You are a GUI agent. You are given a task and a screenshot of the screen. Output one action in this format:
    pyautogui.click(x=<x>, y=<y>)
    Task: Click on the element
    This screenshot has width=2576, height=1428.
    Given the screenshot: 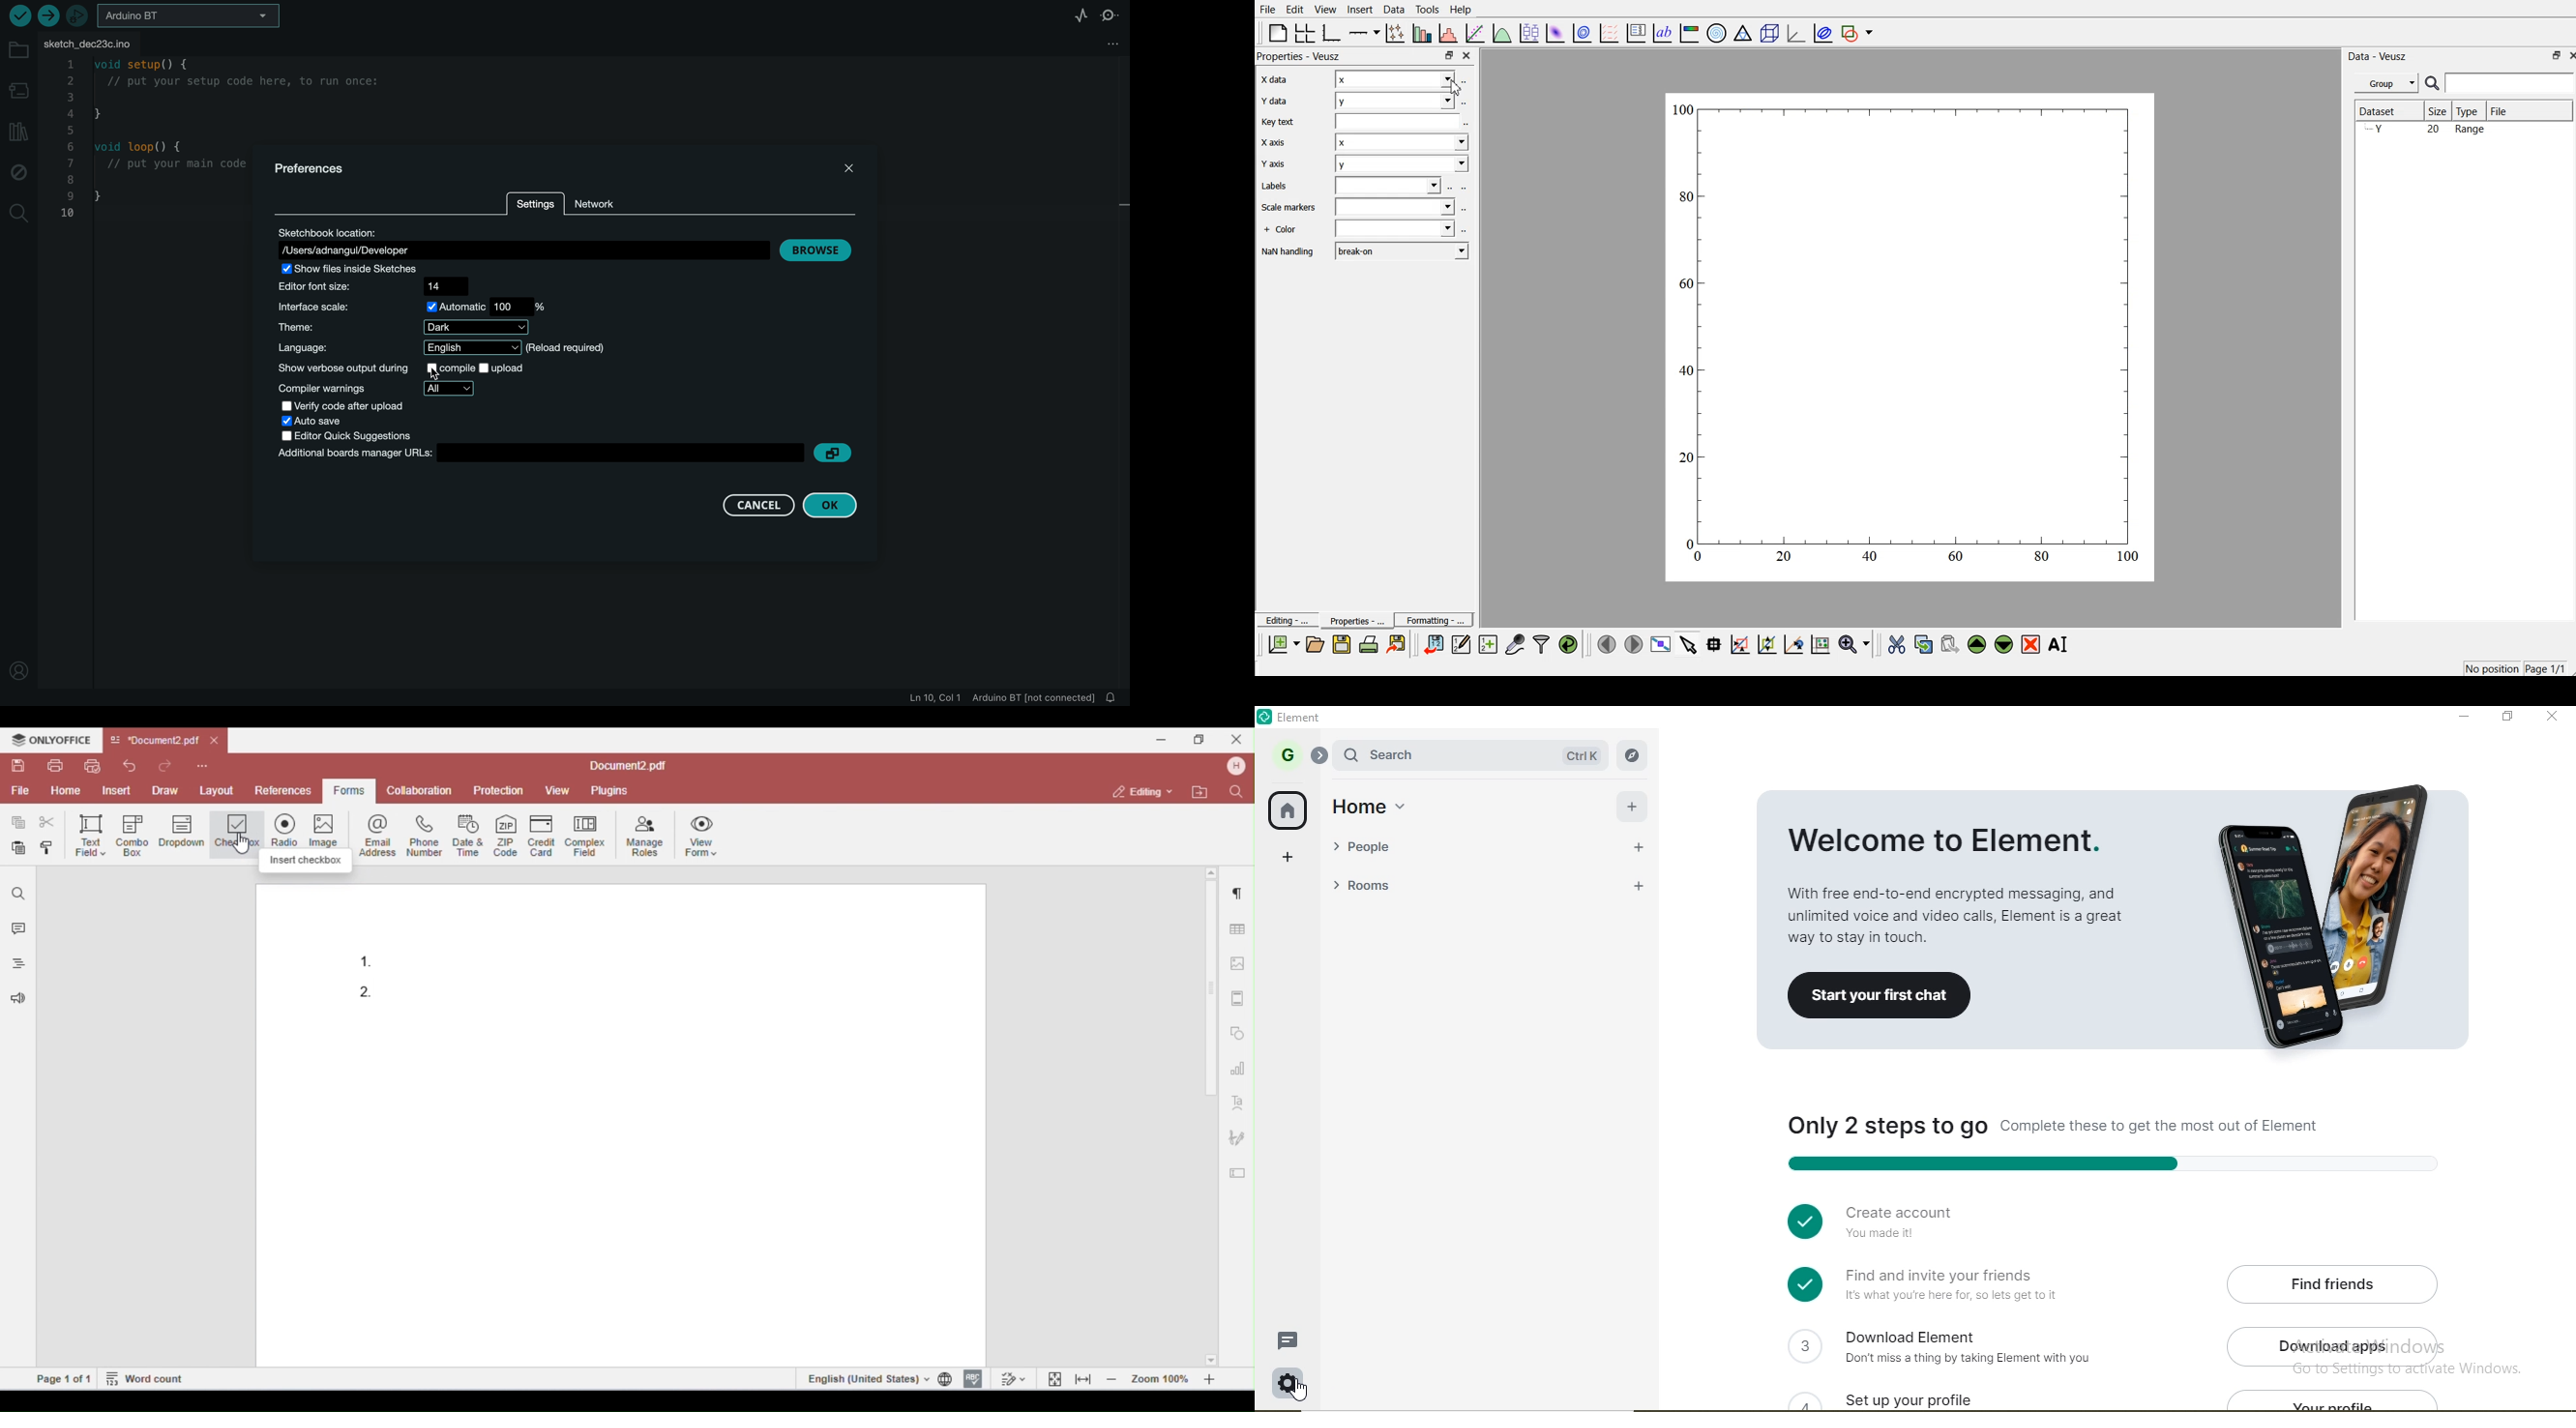 What is the action you would take?
    pyautogui.click(x=1304, y=718)
    